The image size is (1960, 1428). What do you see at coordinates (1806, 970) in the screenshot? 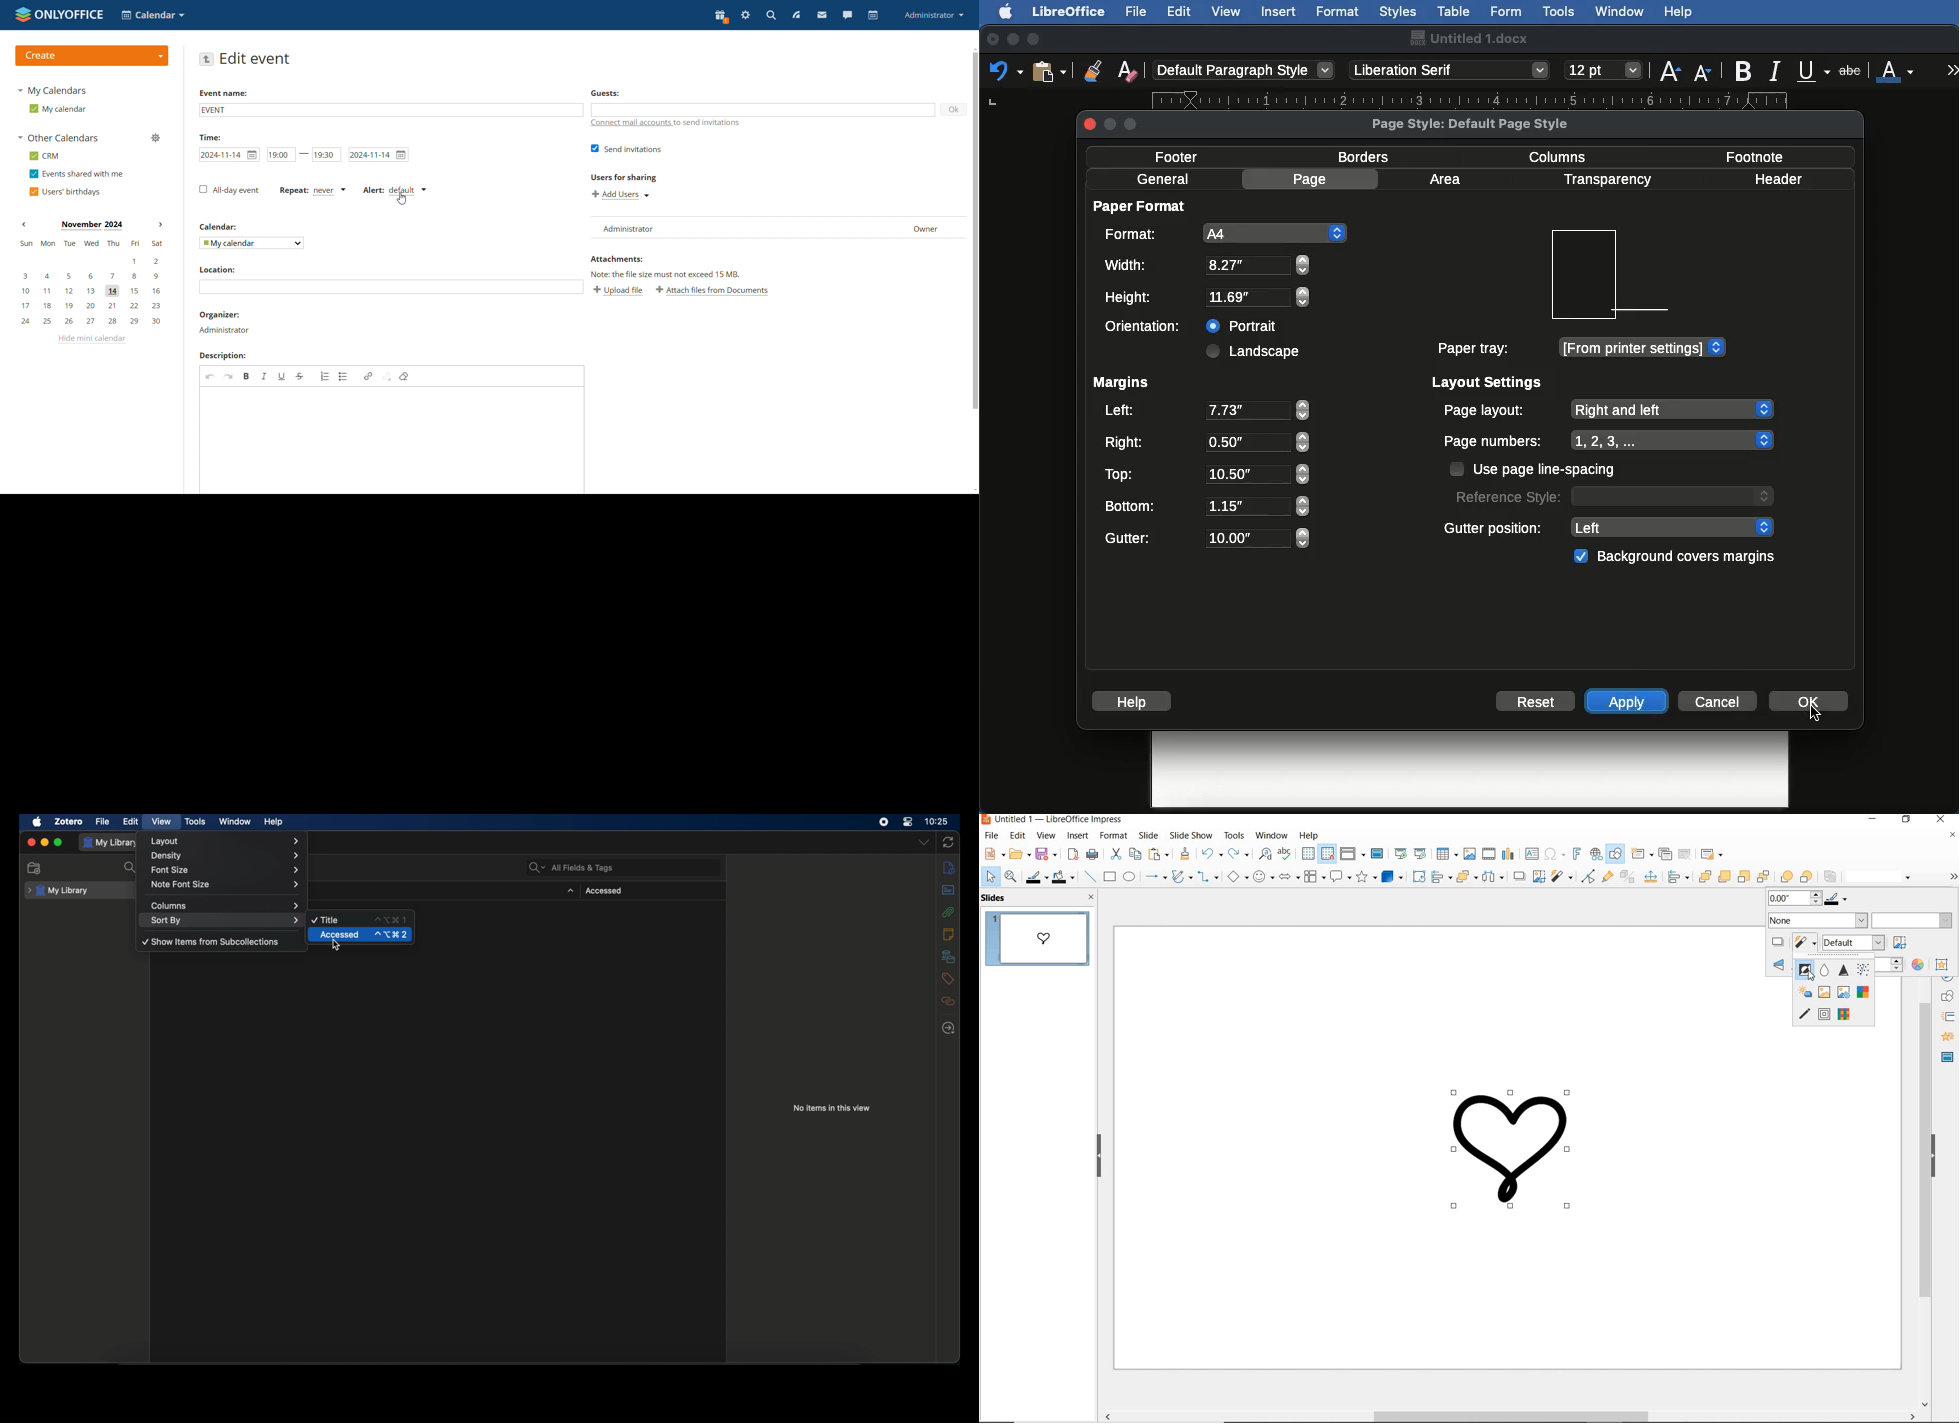
I see `invert` at bounding box center [1806, 970].